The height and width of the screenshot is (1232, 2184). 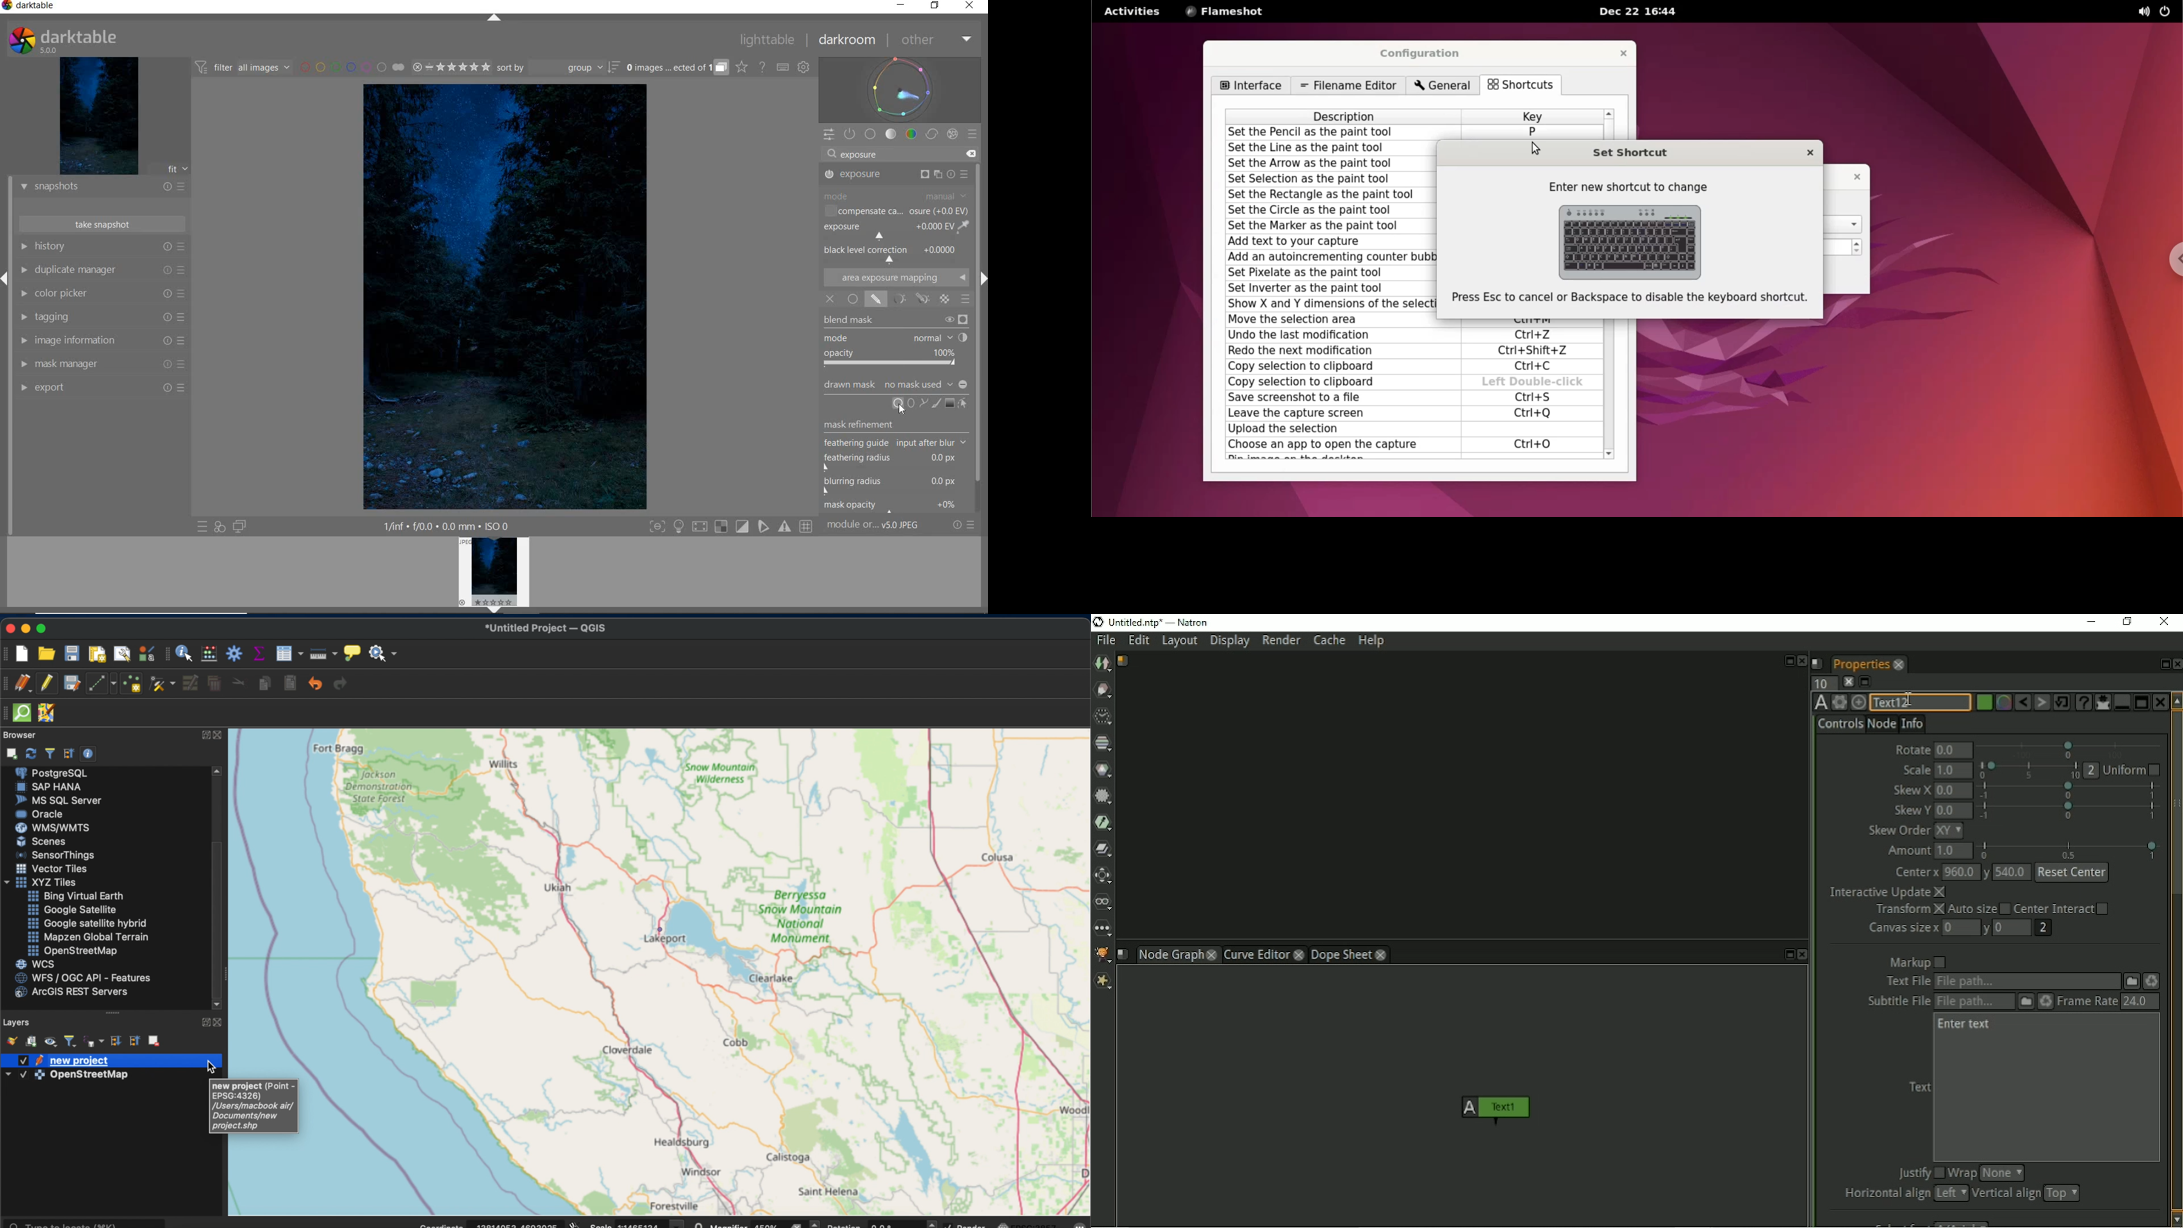 What do you see at coordinates (2042, 703) in the screenshot?
I see `Redo` at bounding box center [2042, 703].